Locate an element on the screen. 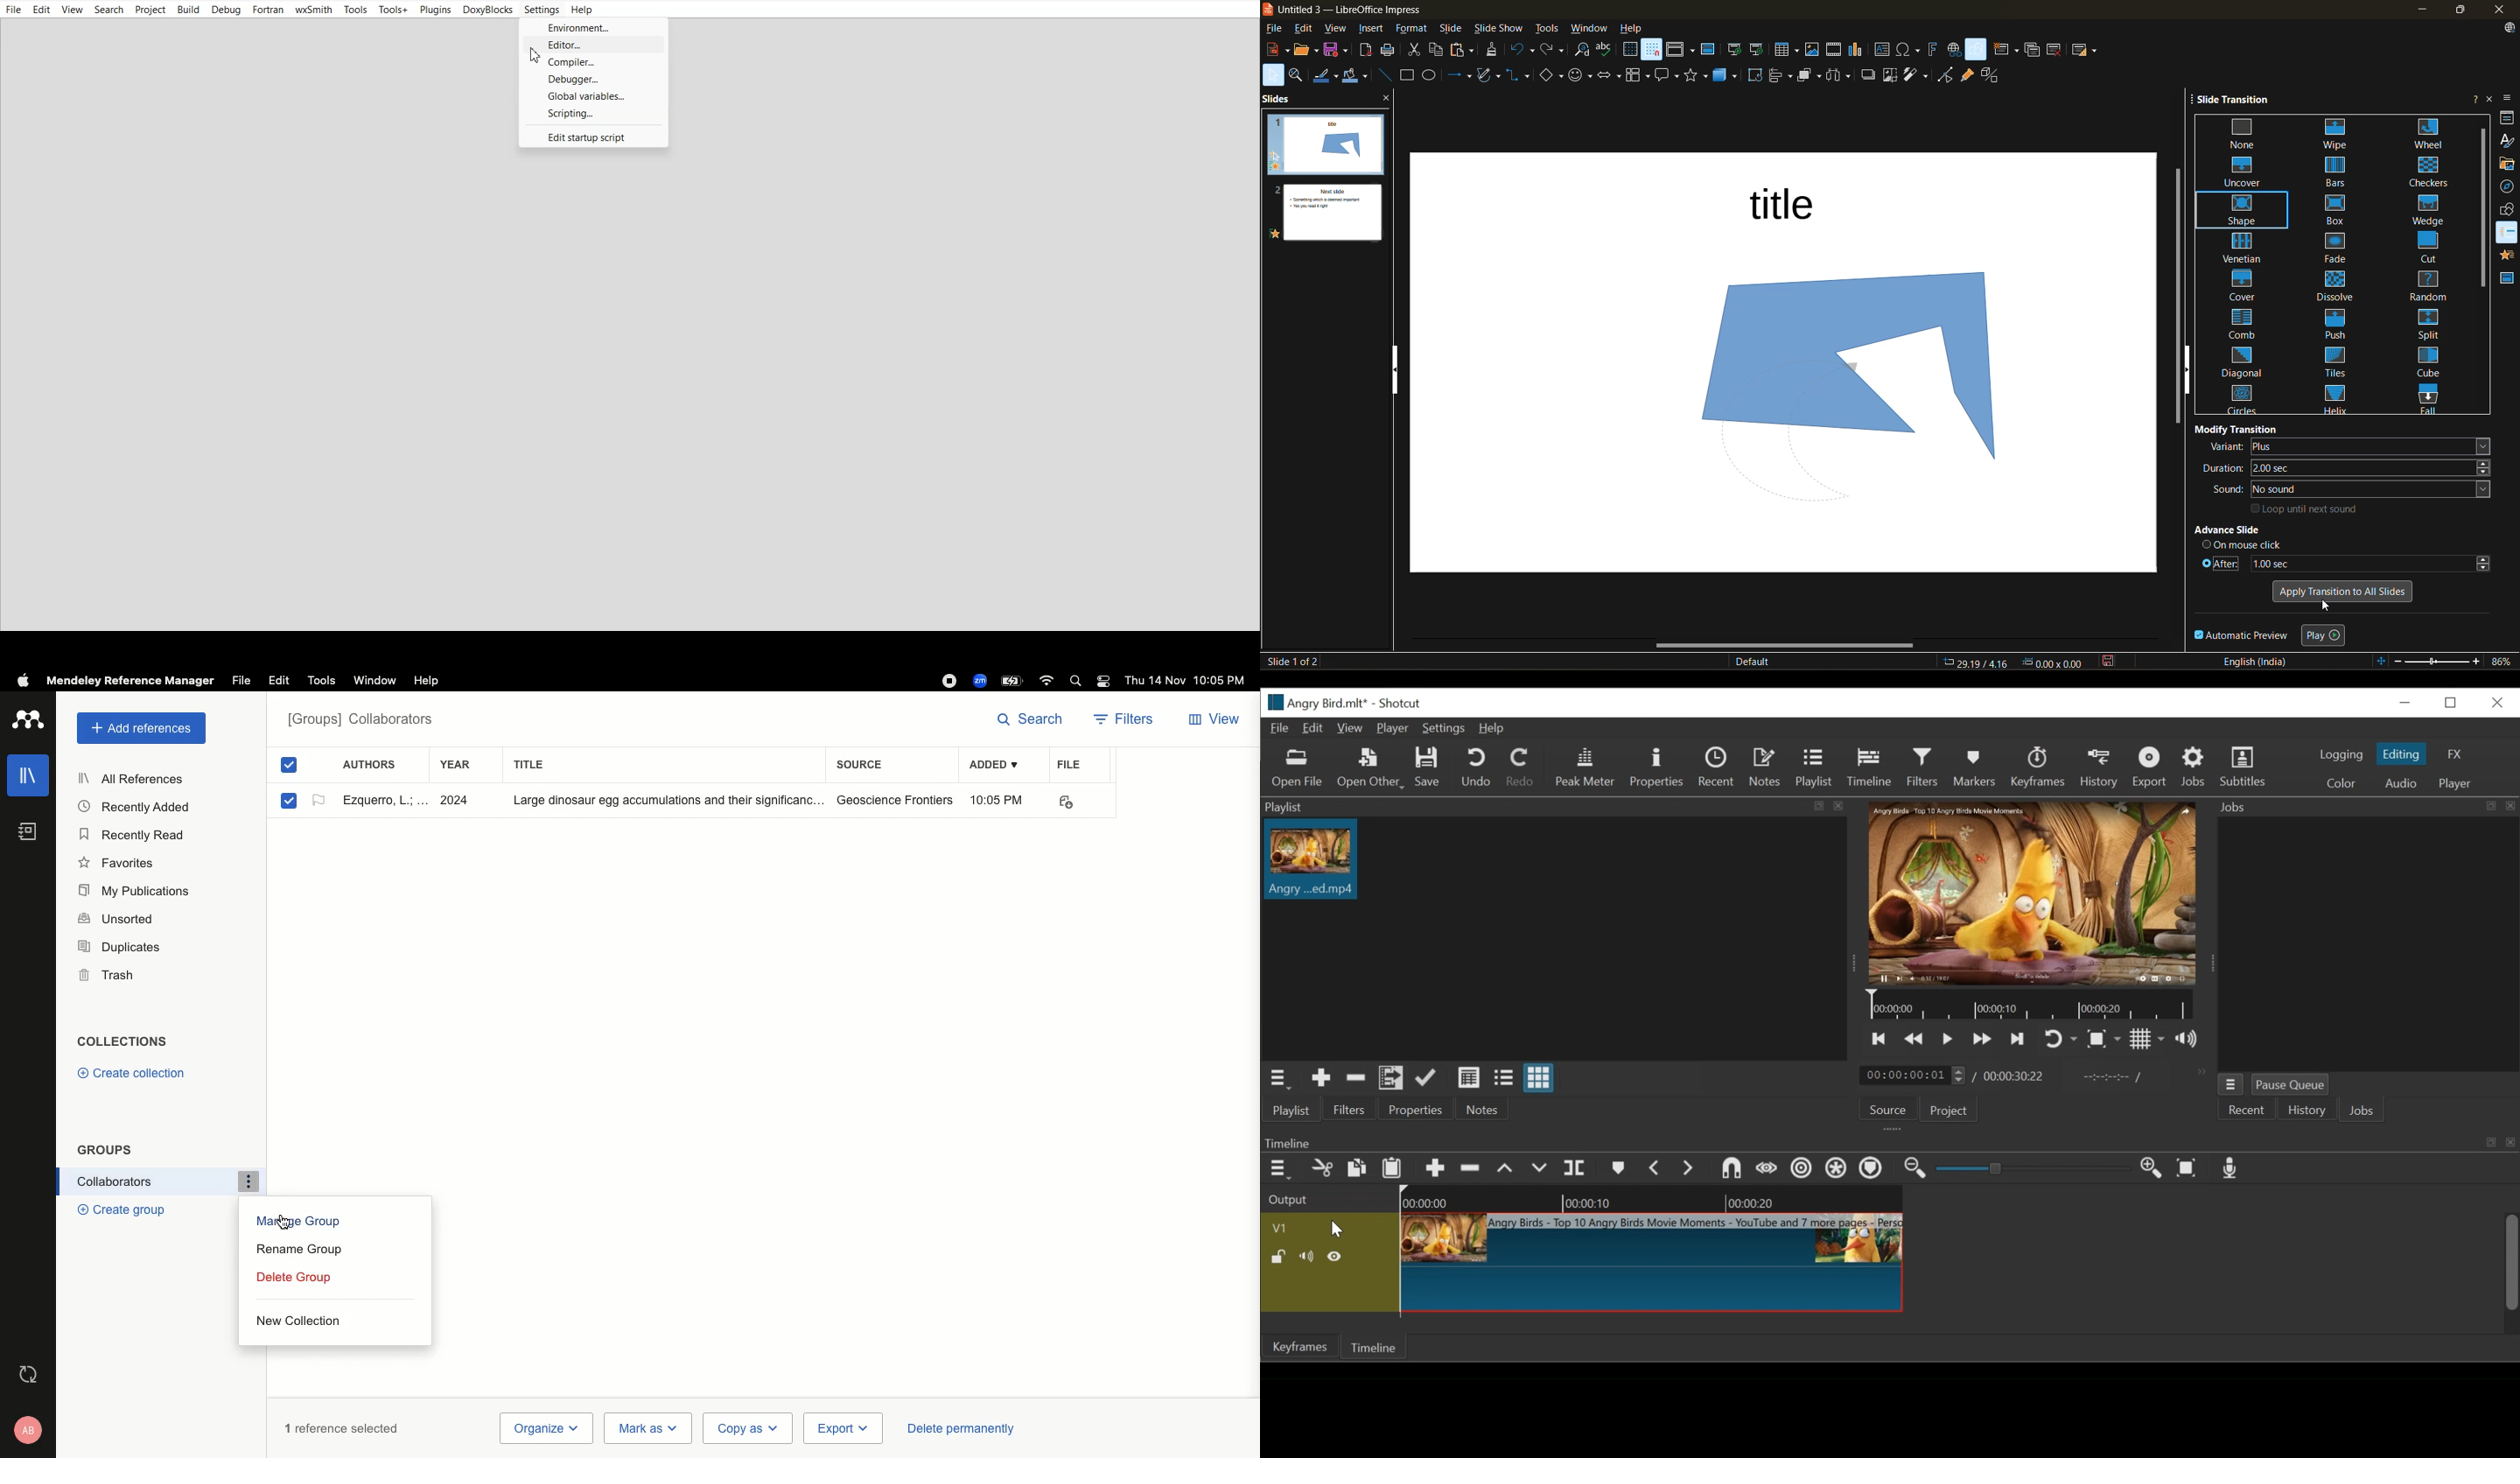 The image size is (2520, 1484). Lift is located at coordinates (1507, 1169).